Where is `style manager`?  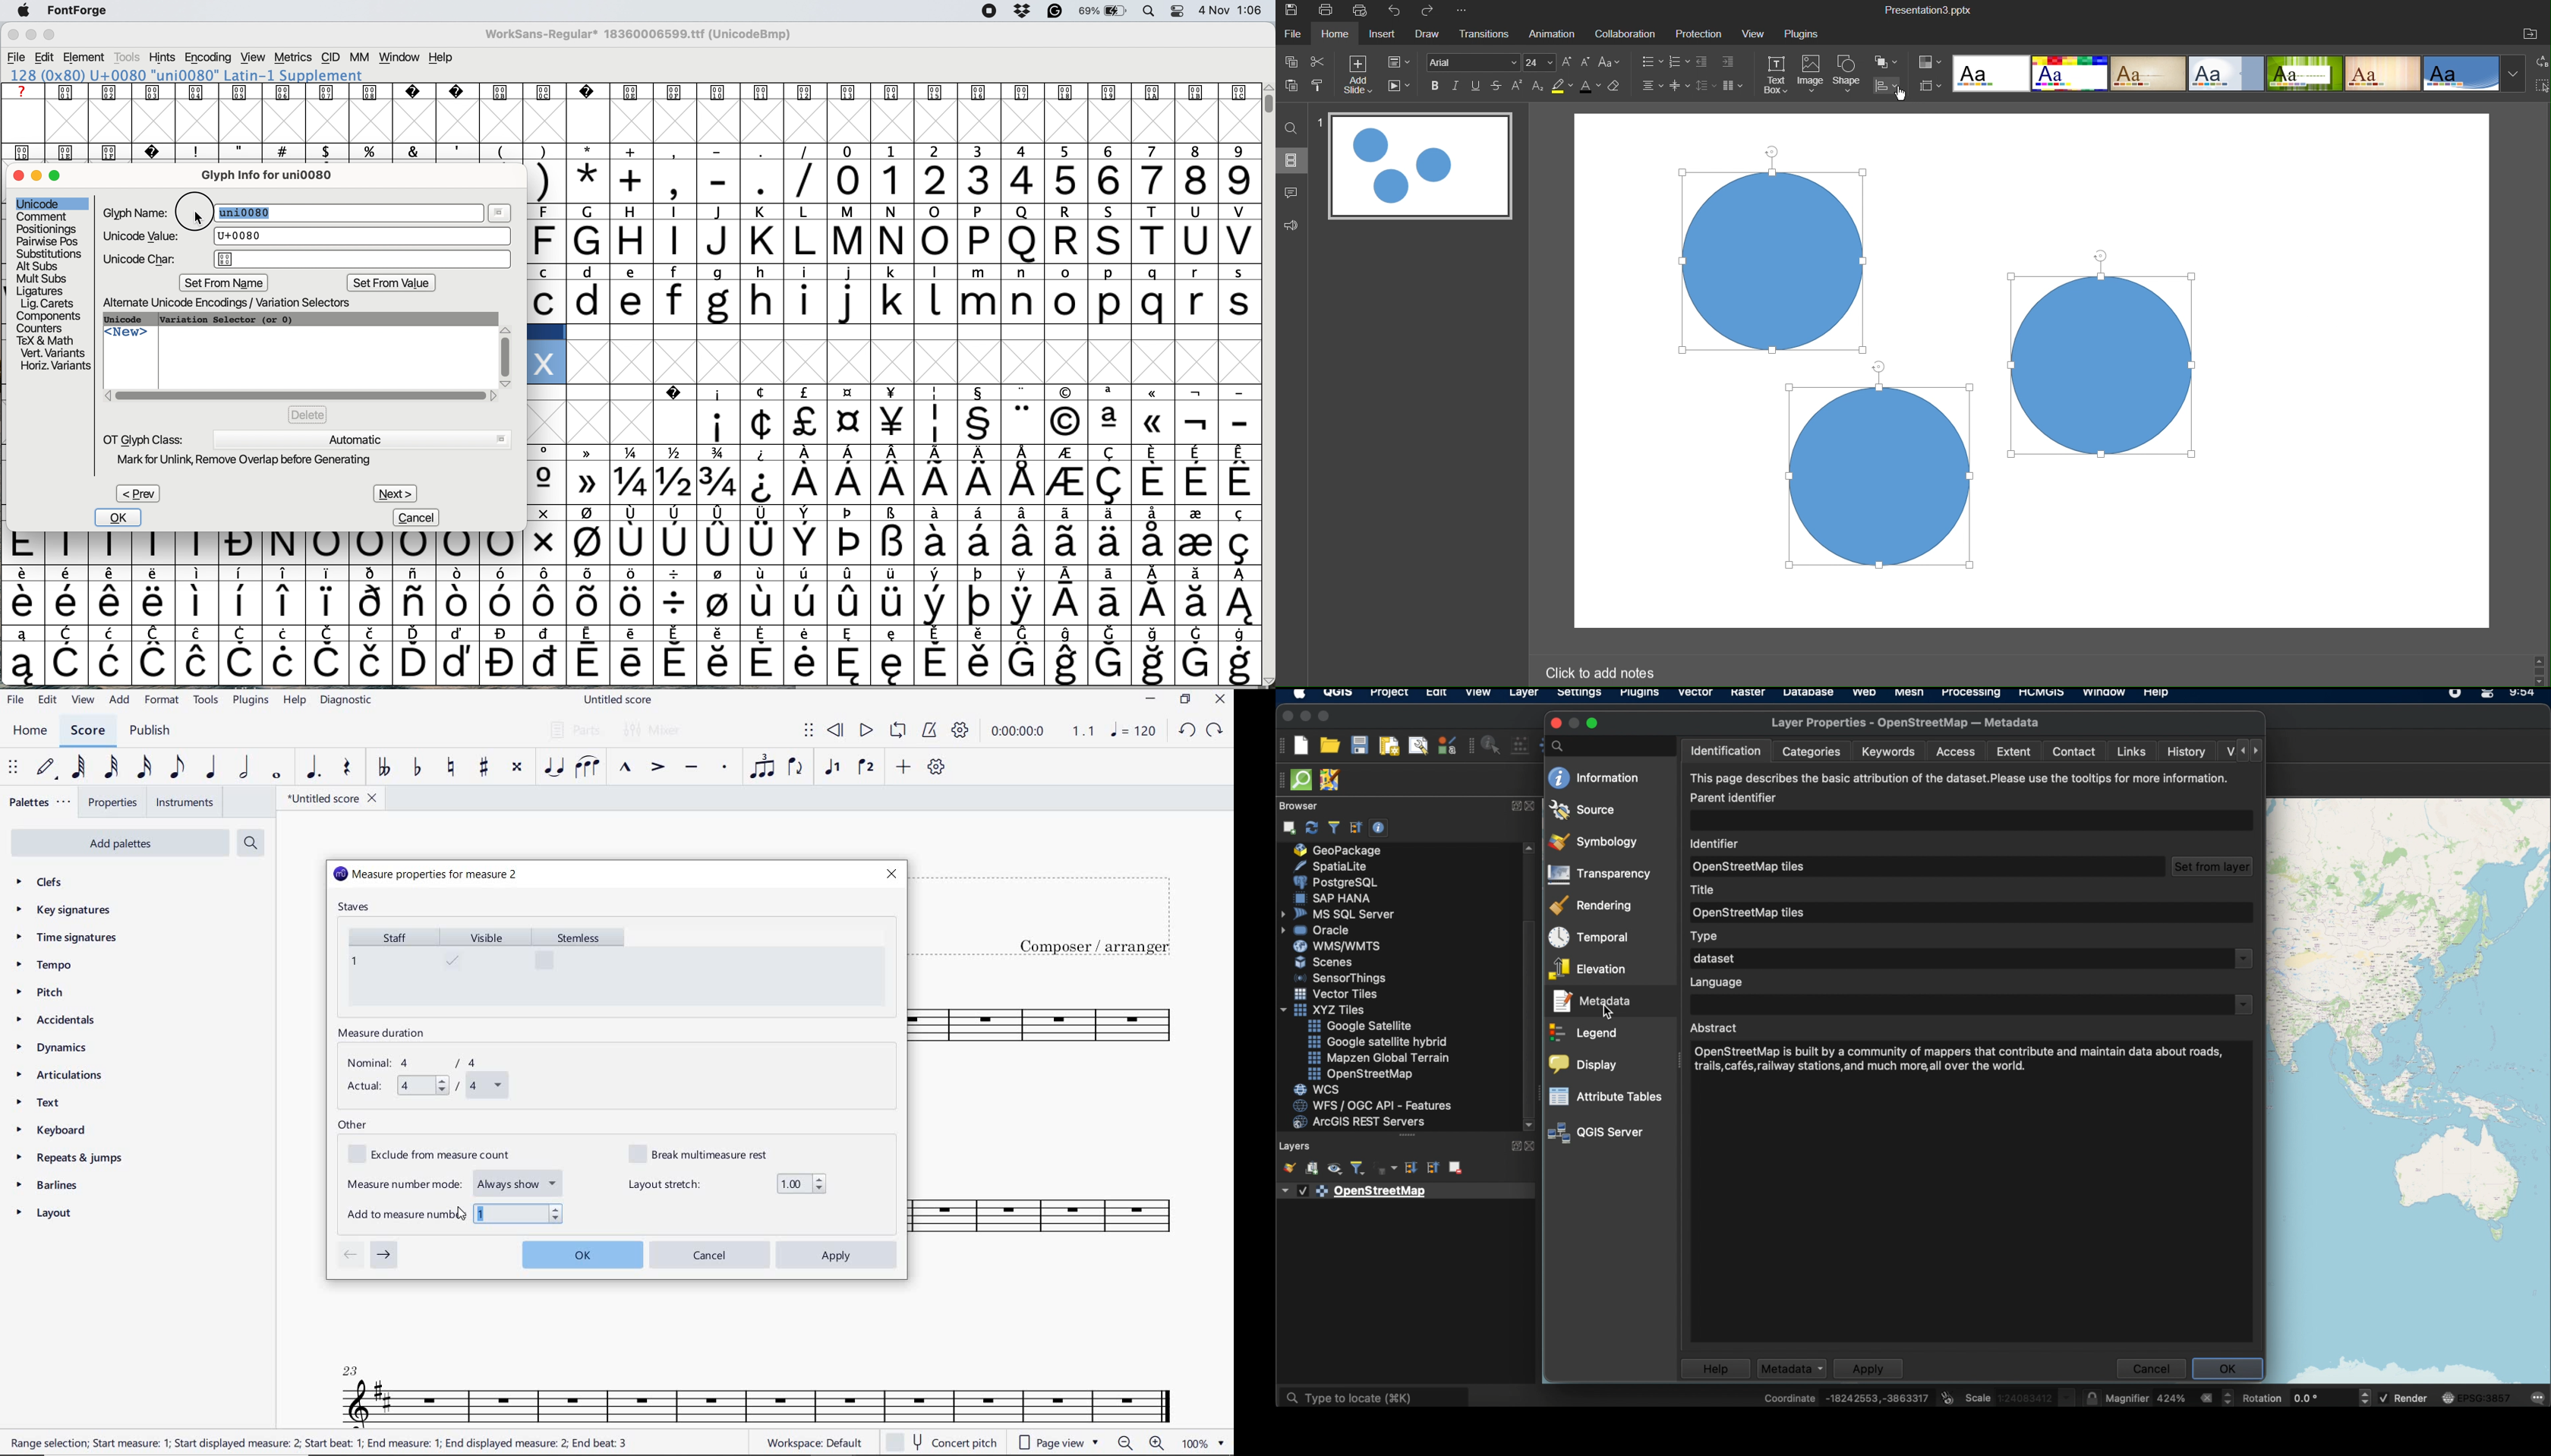 style manager is located at coordinates (1446, 747).